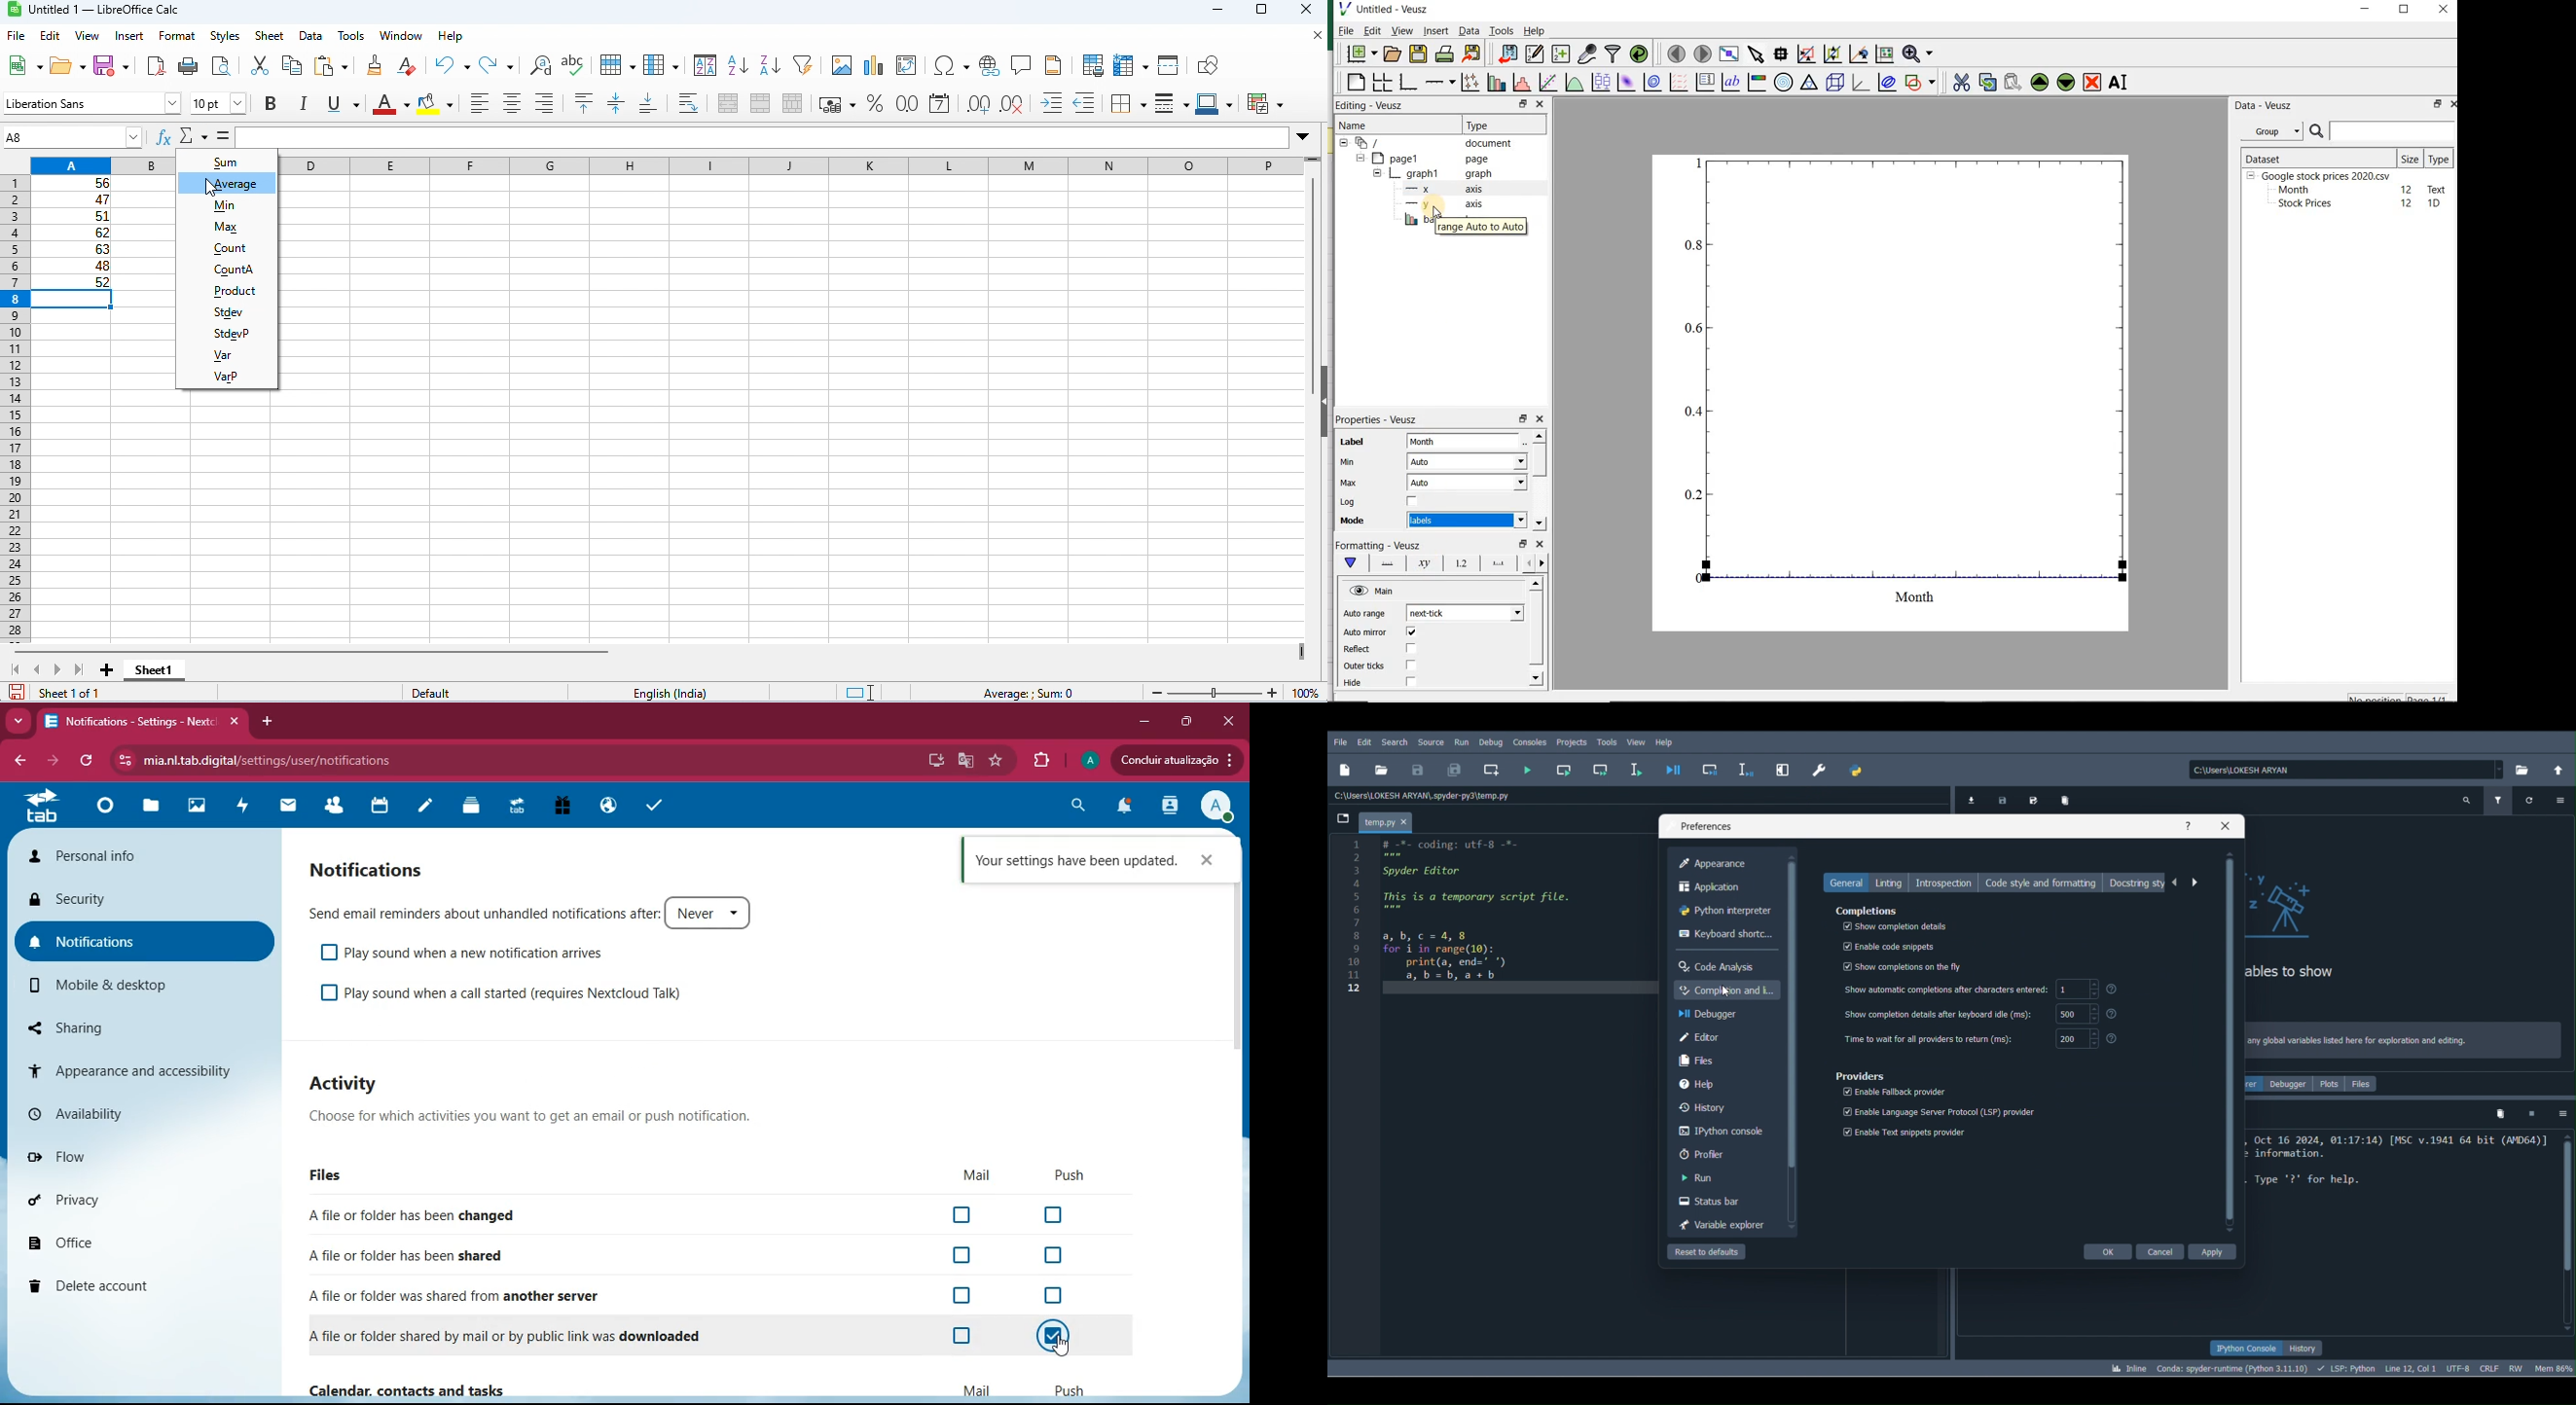 This screenshot has width=2576, height=1428. Describe the element at coordinates (1467, 83) in the screenshot. I see `plot points with lines and errorbars` at that location.